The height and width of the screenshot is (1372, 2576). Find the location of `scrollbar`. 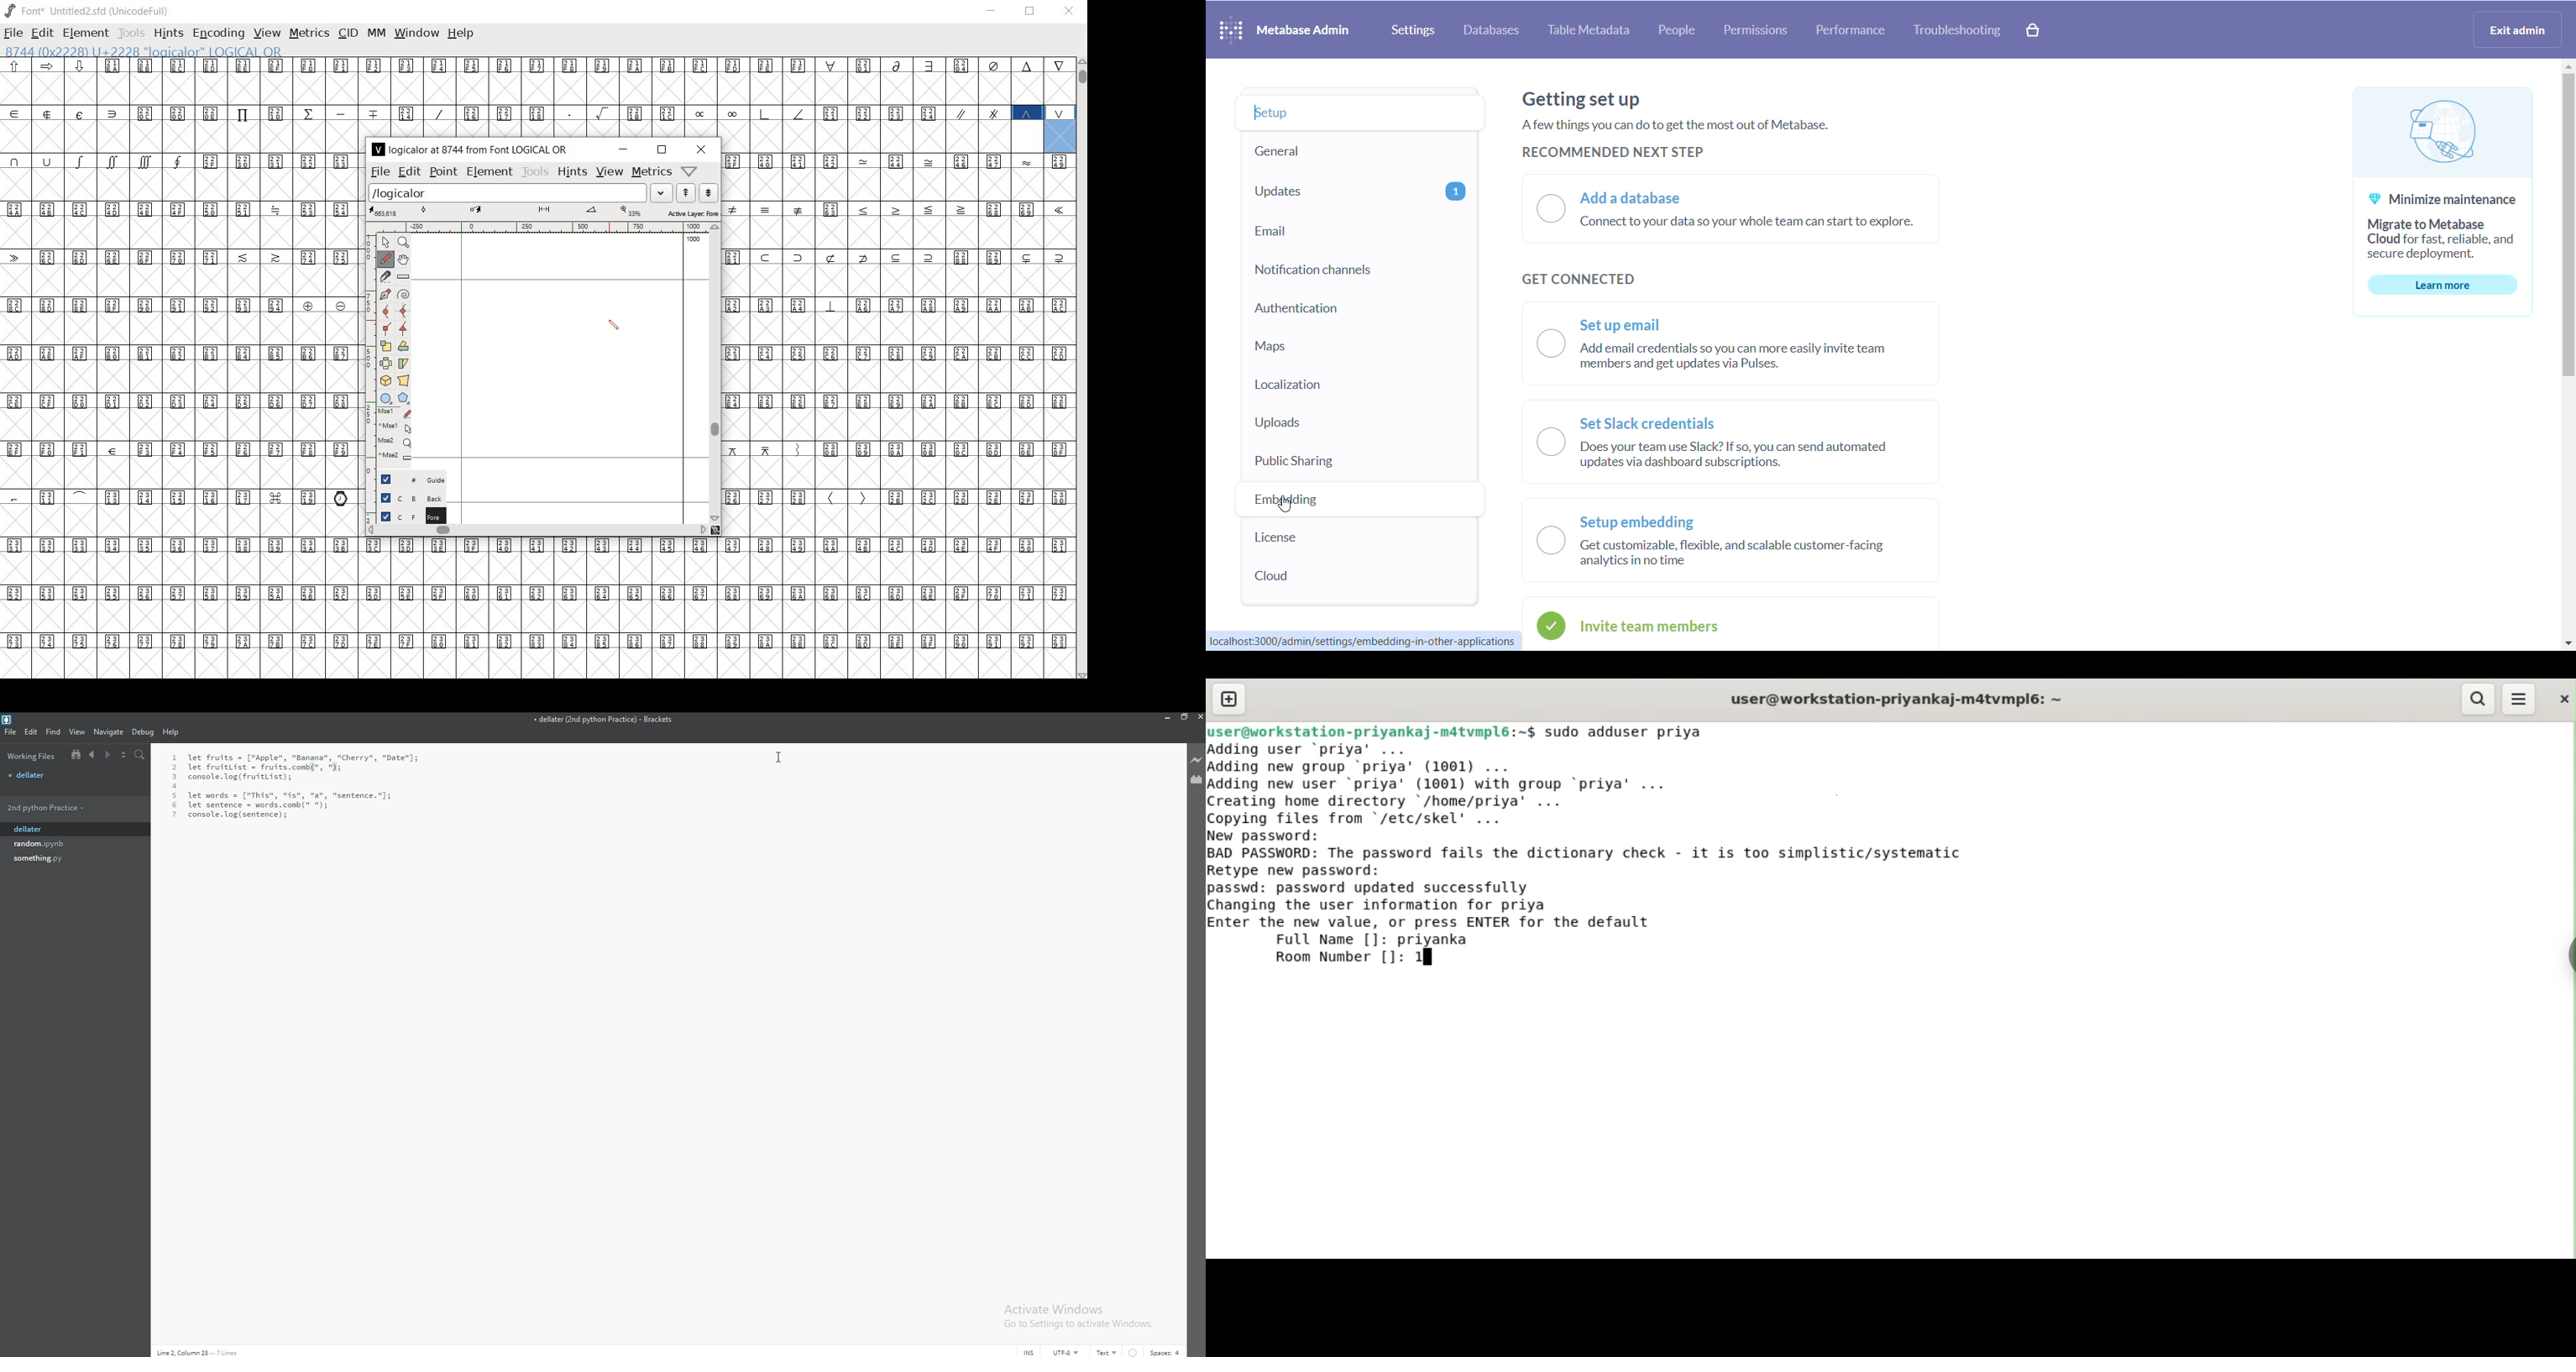

scrollbar is located at coordinates (716, 373).